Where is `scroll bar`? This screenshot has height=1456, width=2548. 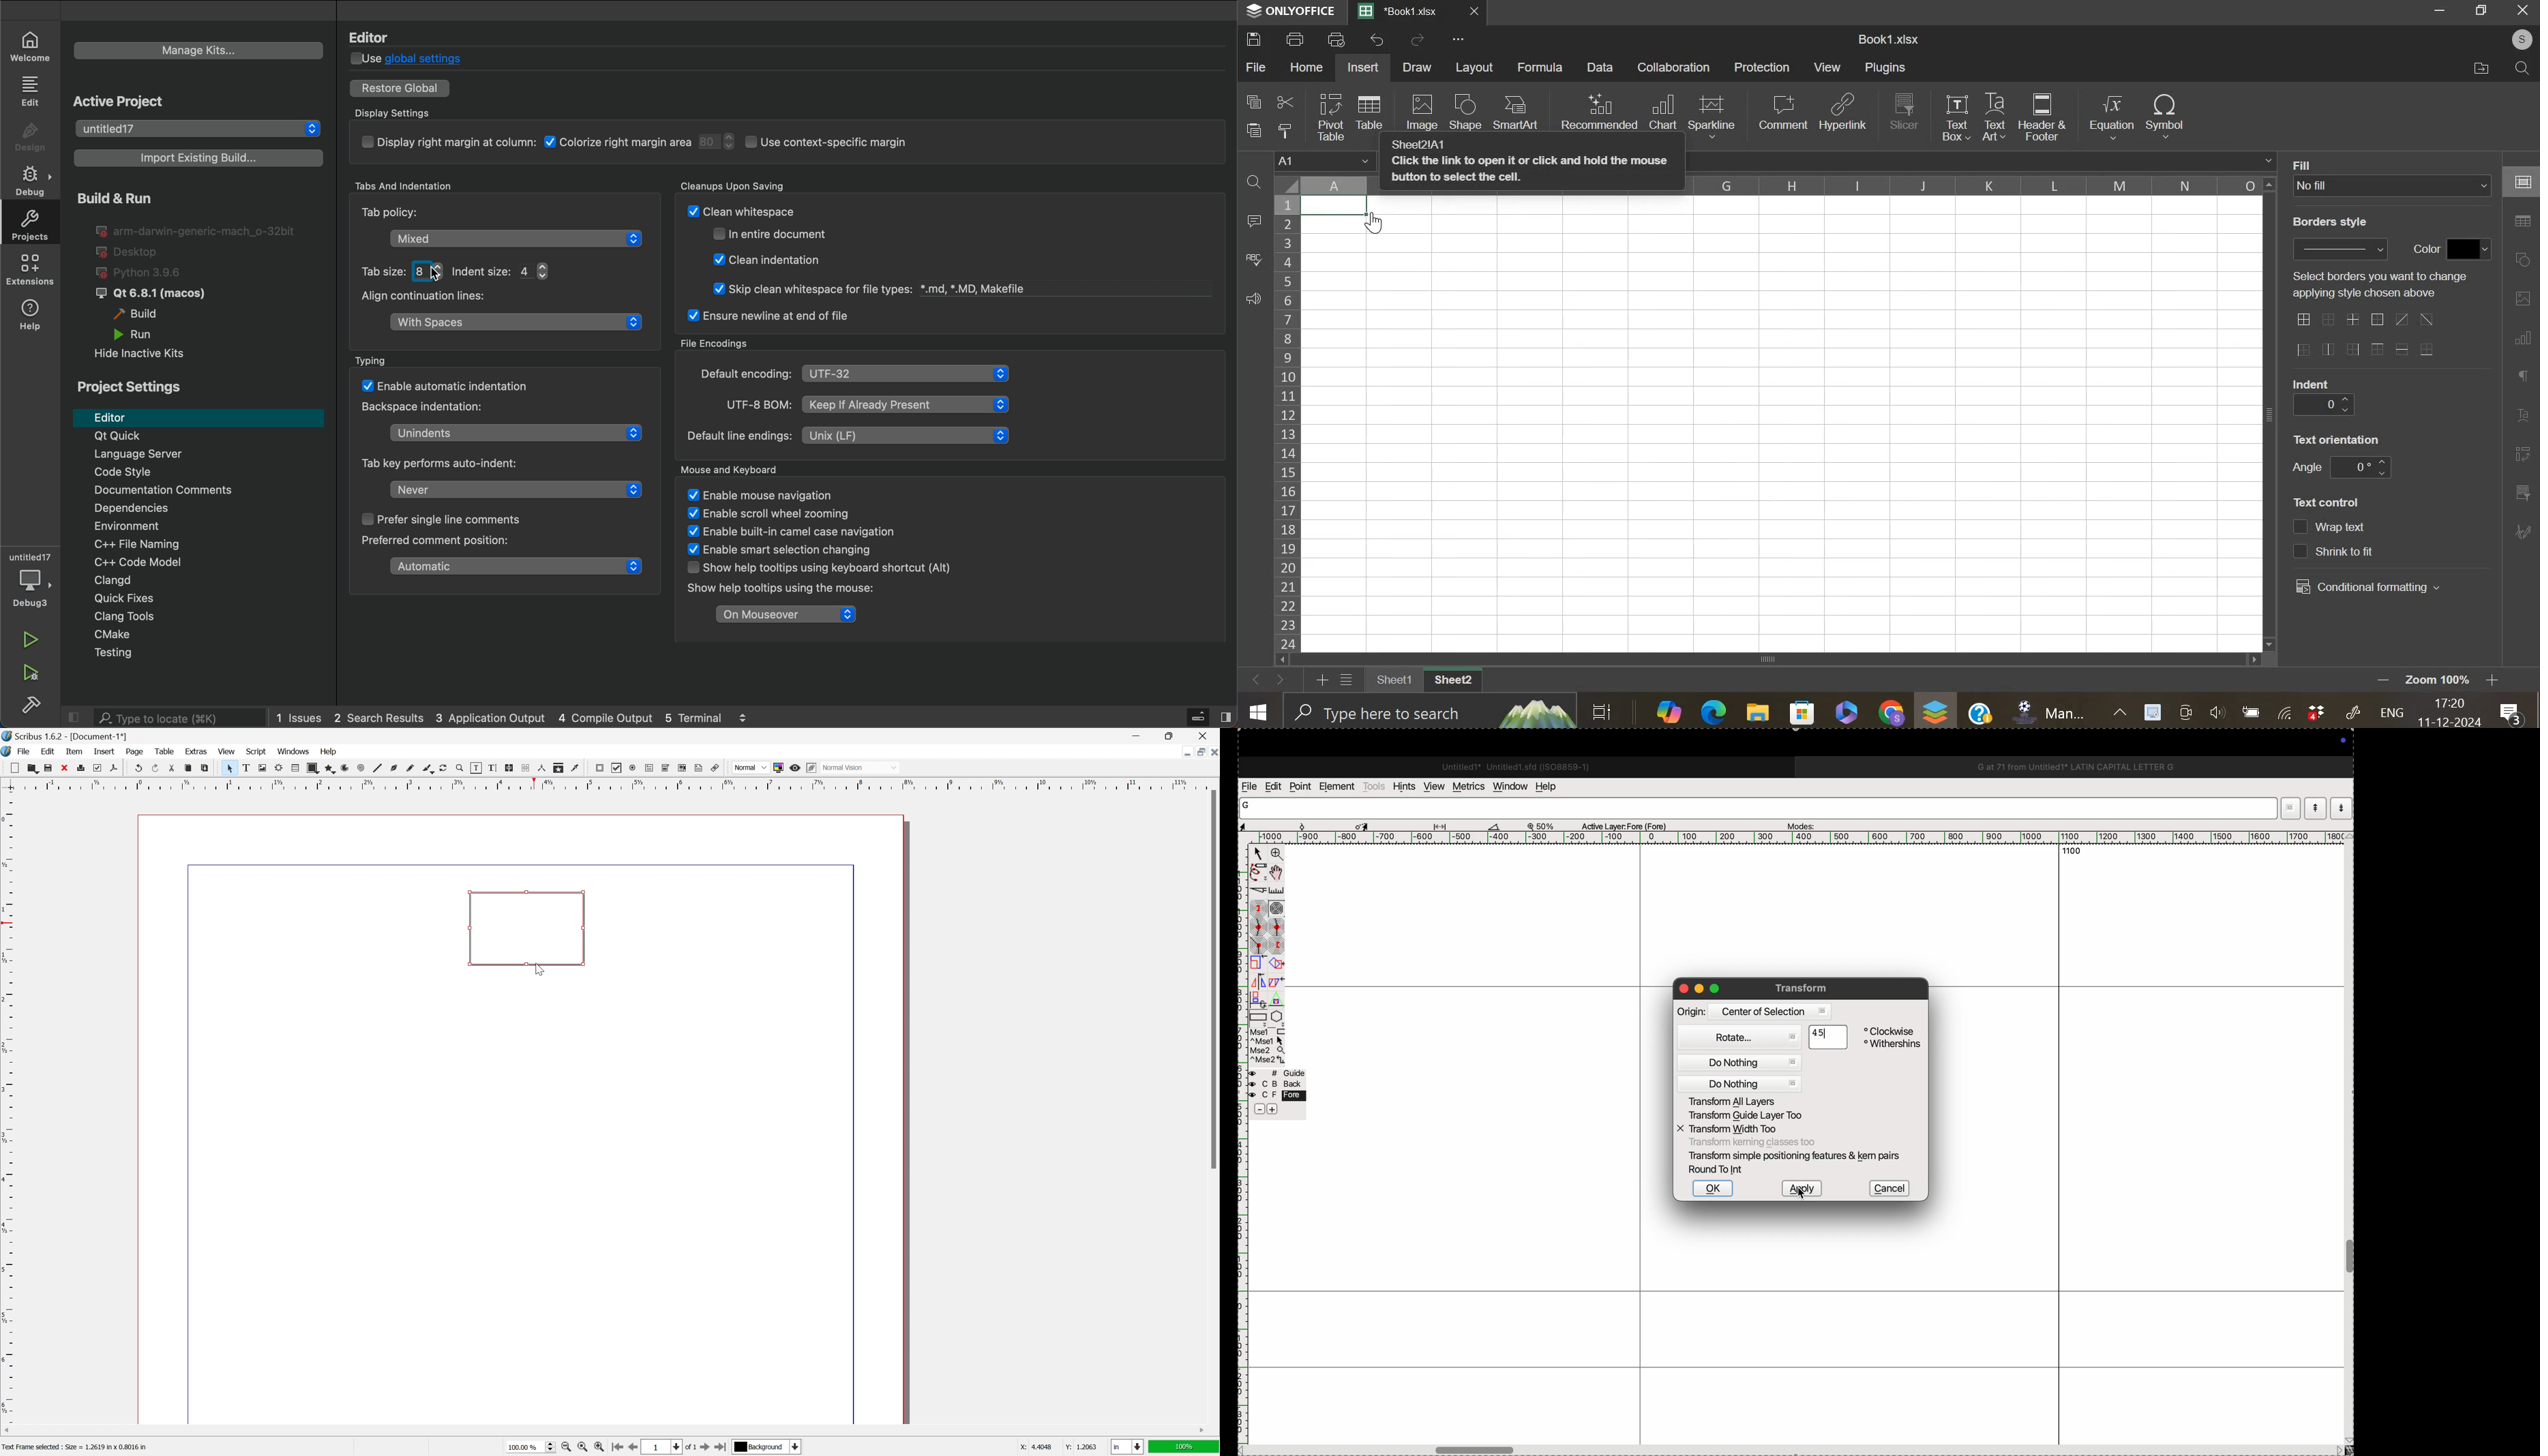 scroll bar is located at coordinates (1775, 658).